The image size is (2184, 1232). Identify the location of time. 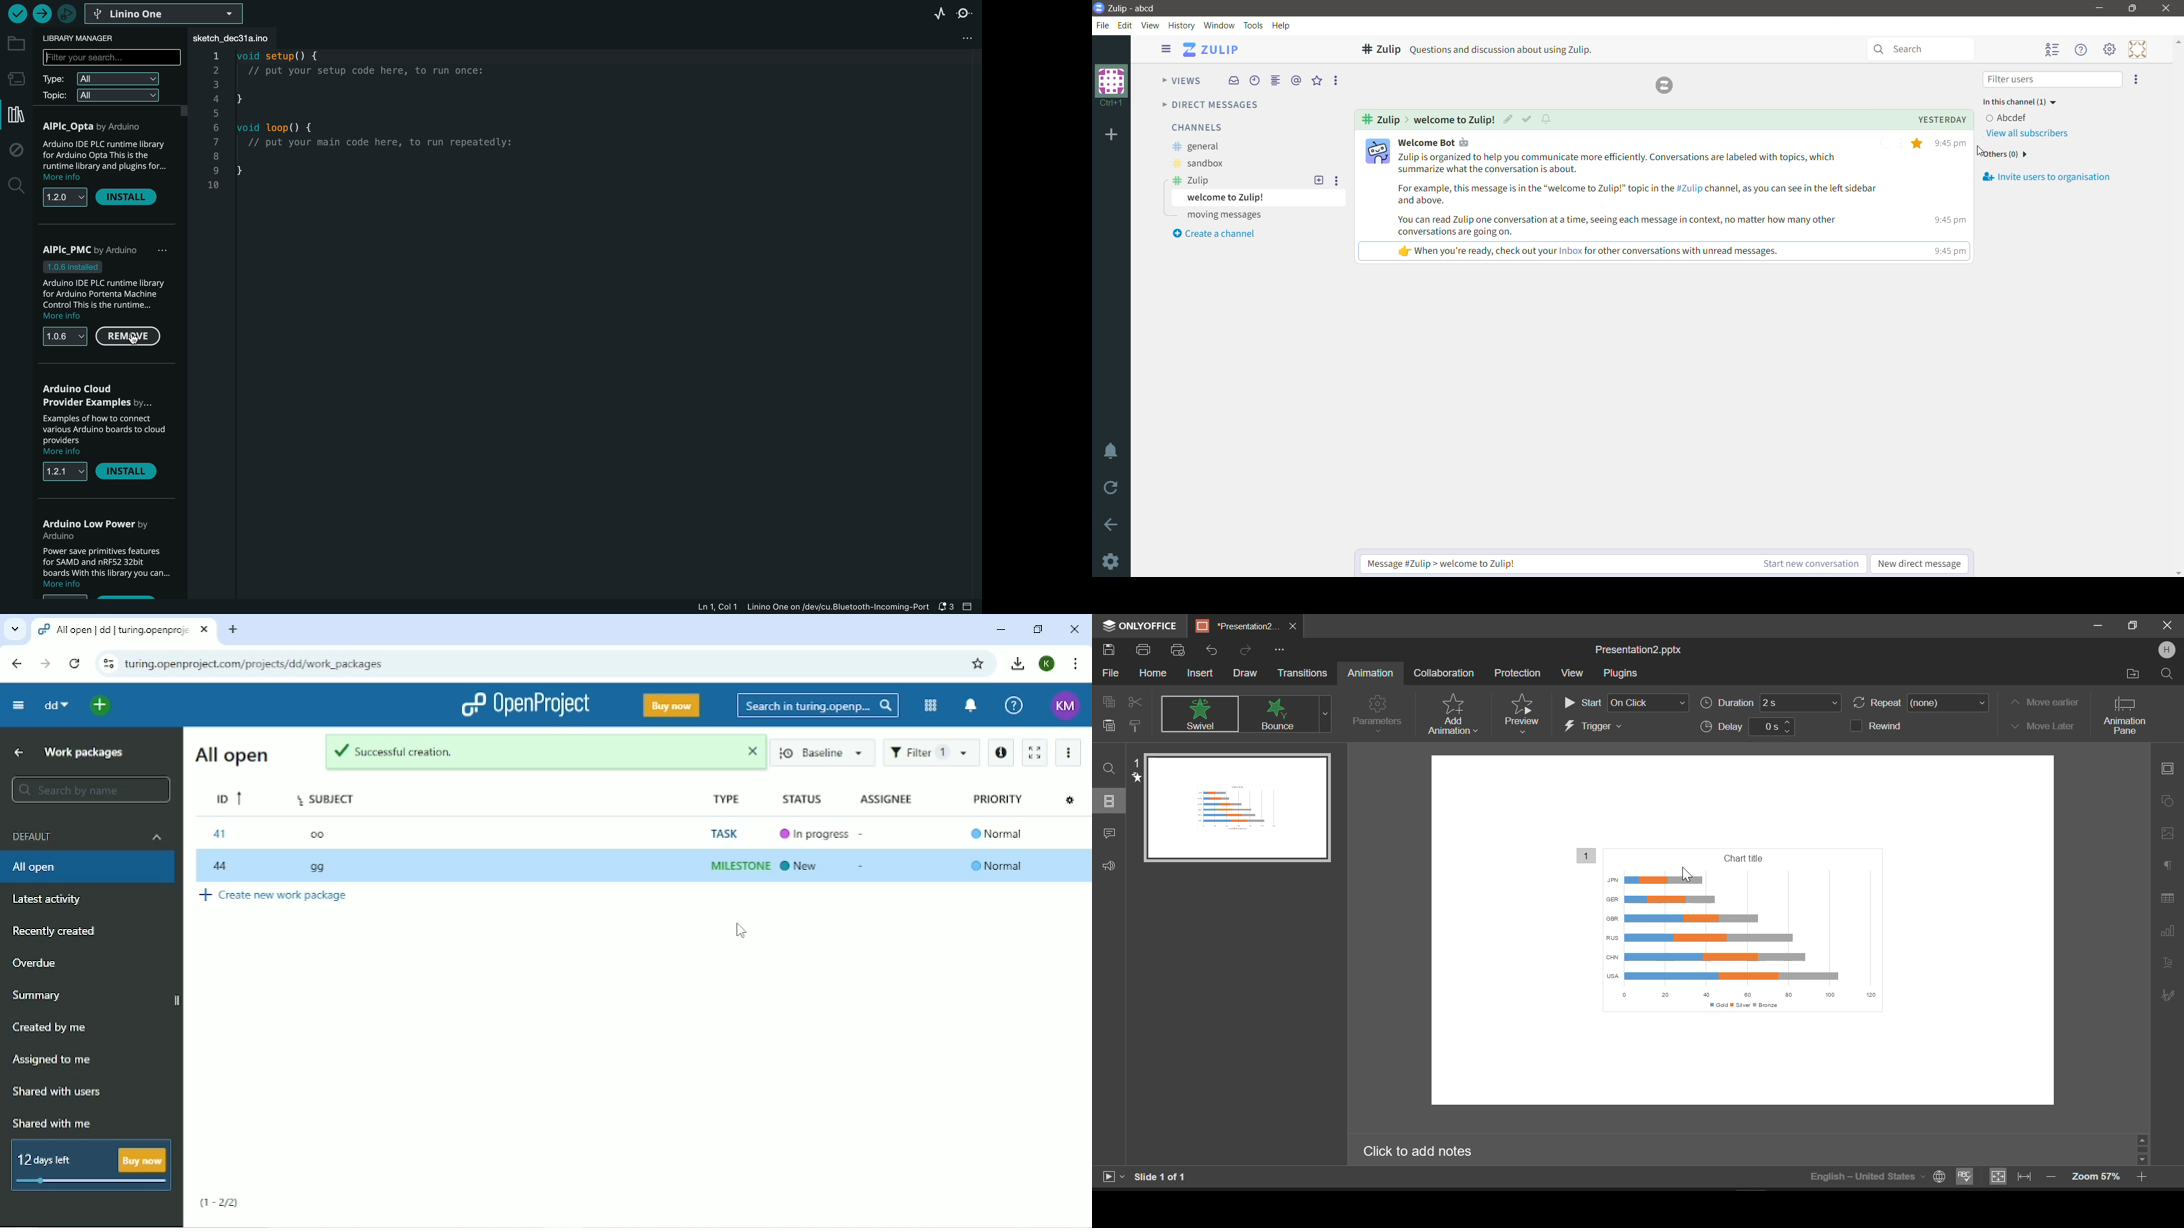
(1947, 250).